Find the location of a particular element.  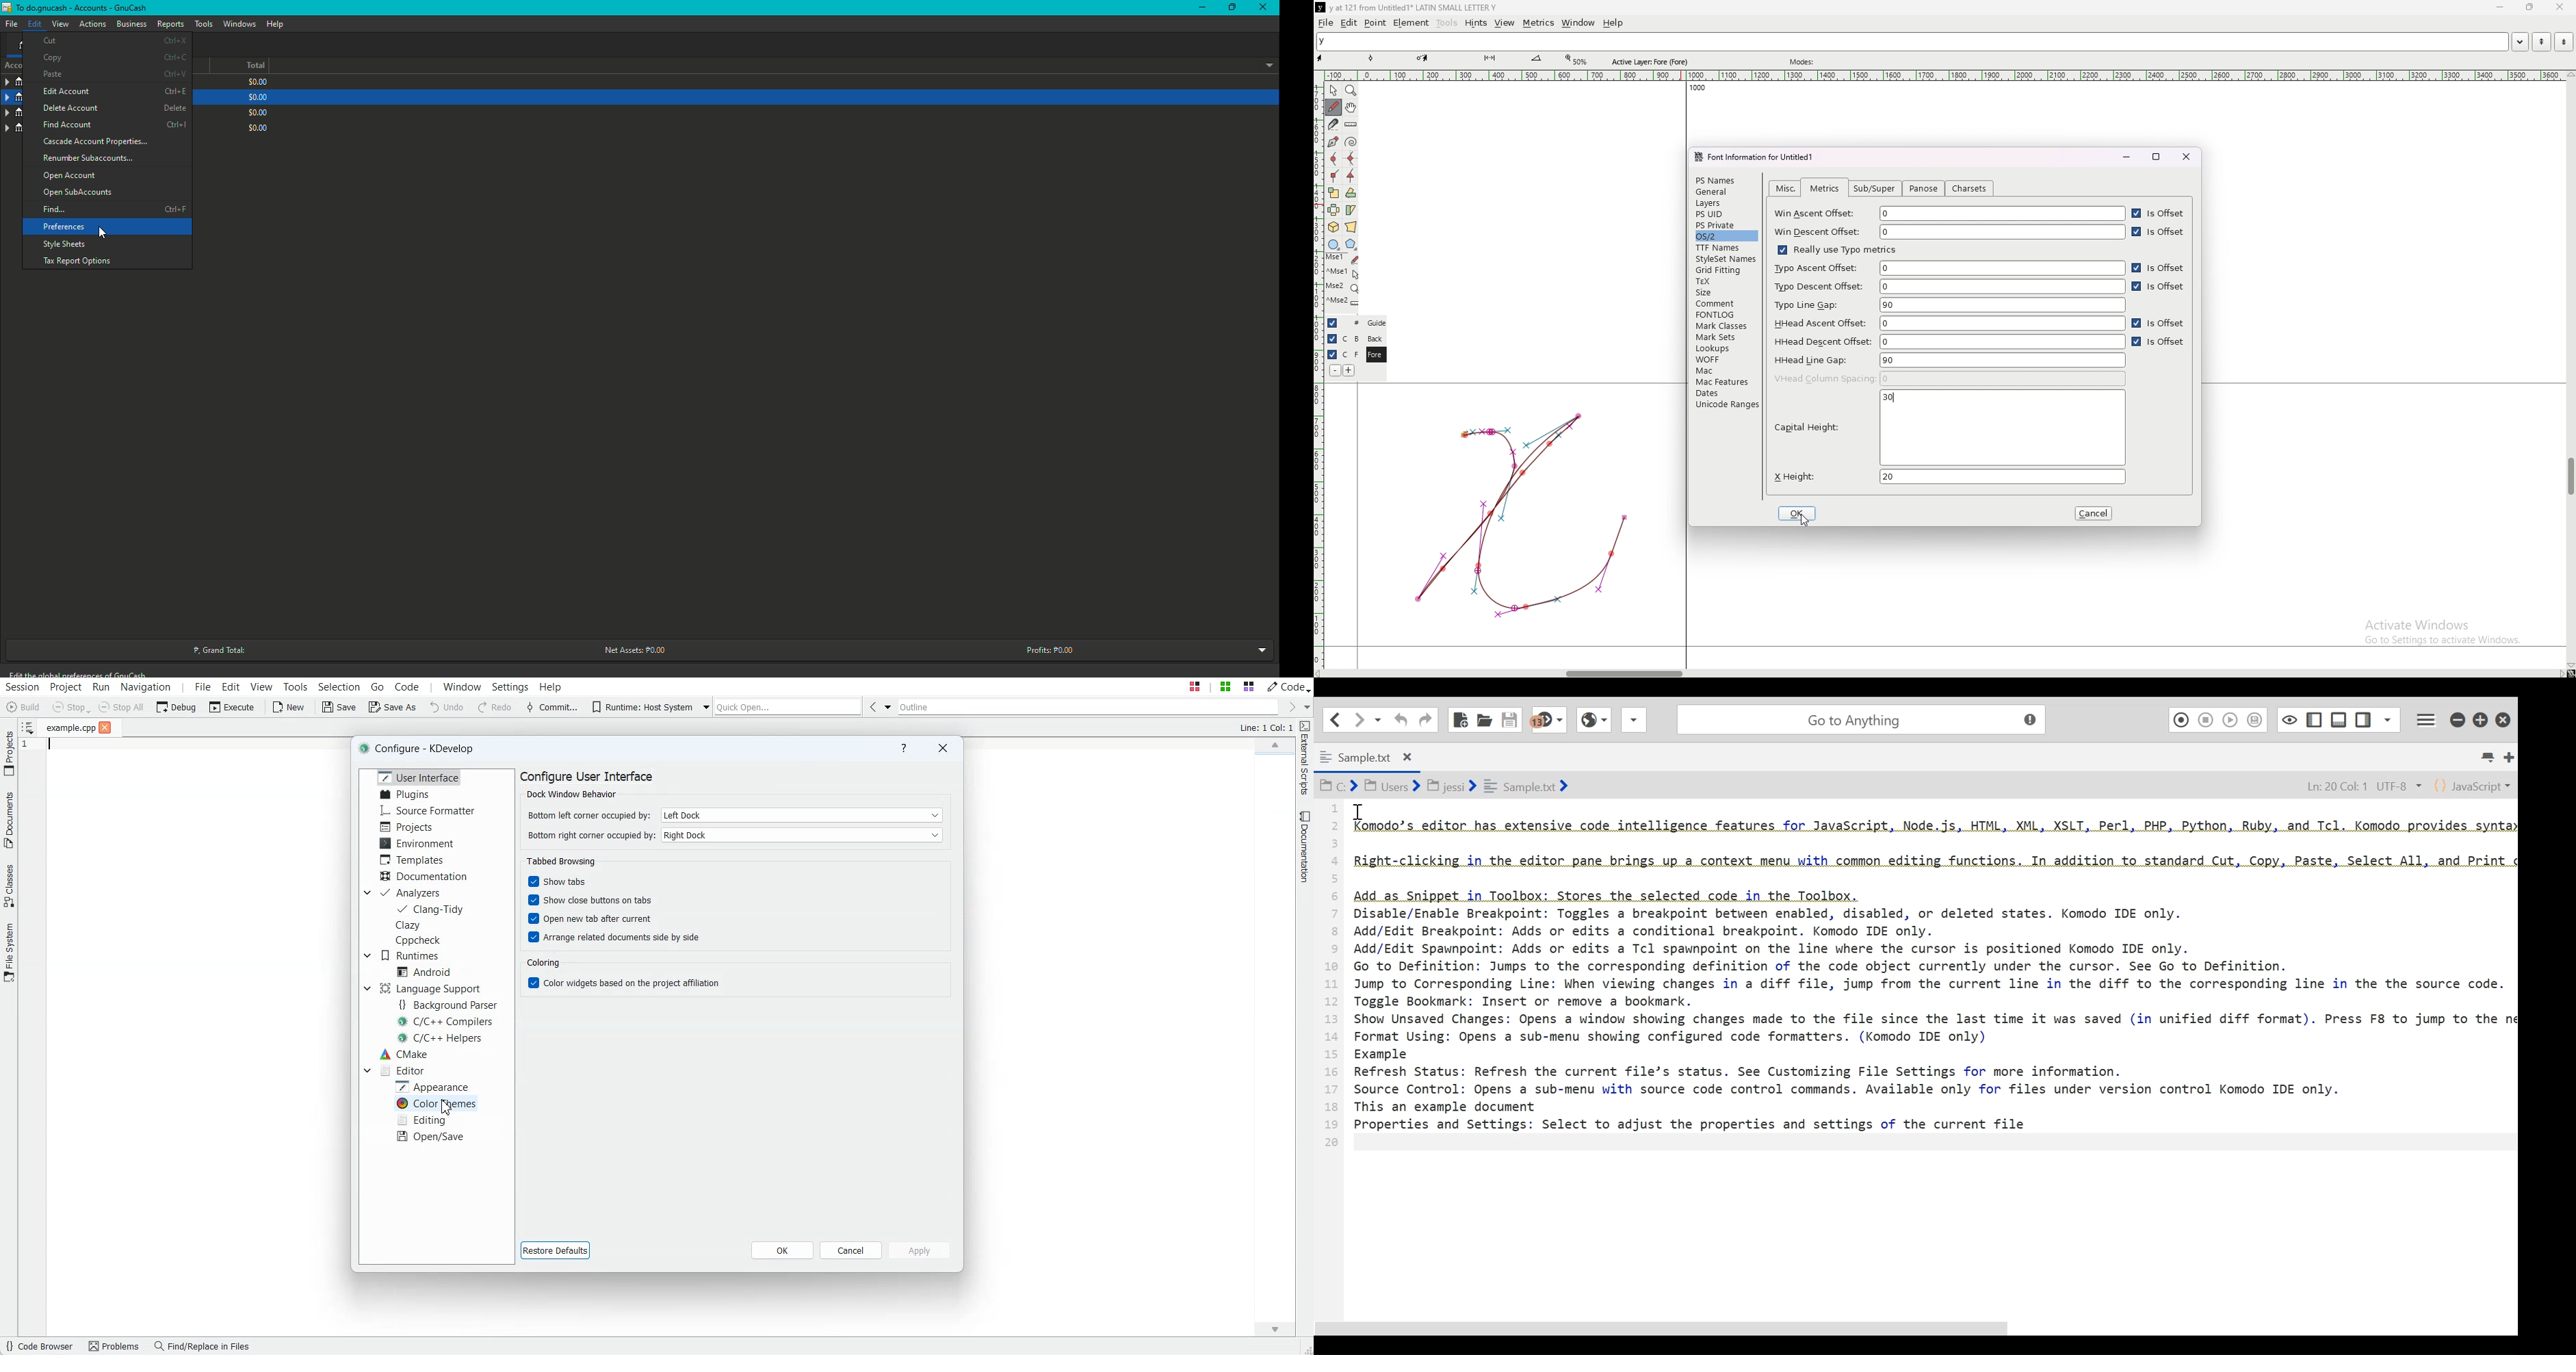

help is located at coordinates (1613, 23).